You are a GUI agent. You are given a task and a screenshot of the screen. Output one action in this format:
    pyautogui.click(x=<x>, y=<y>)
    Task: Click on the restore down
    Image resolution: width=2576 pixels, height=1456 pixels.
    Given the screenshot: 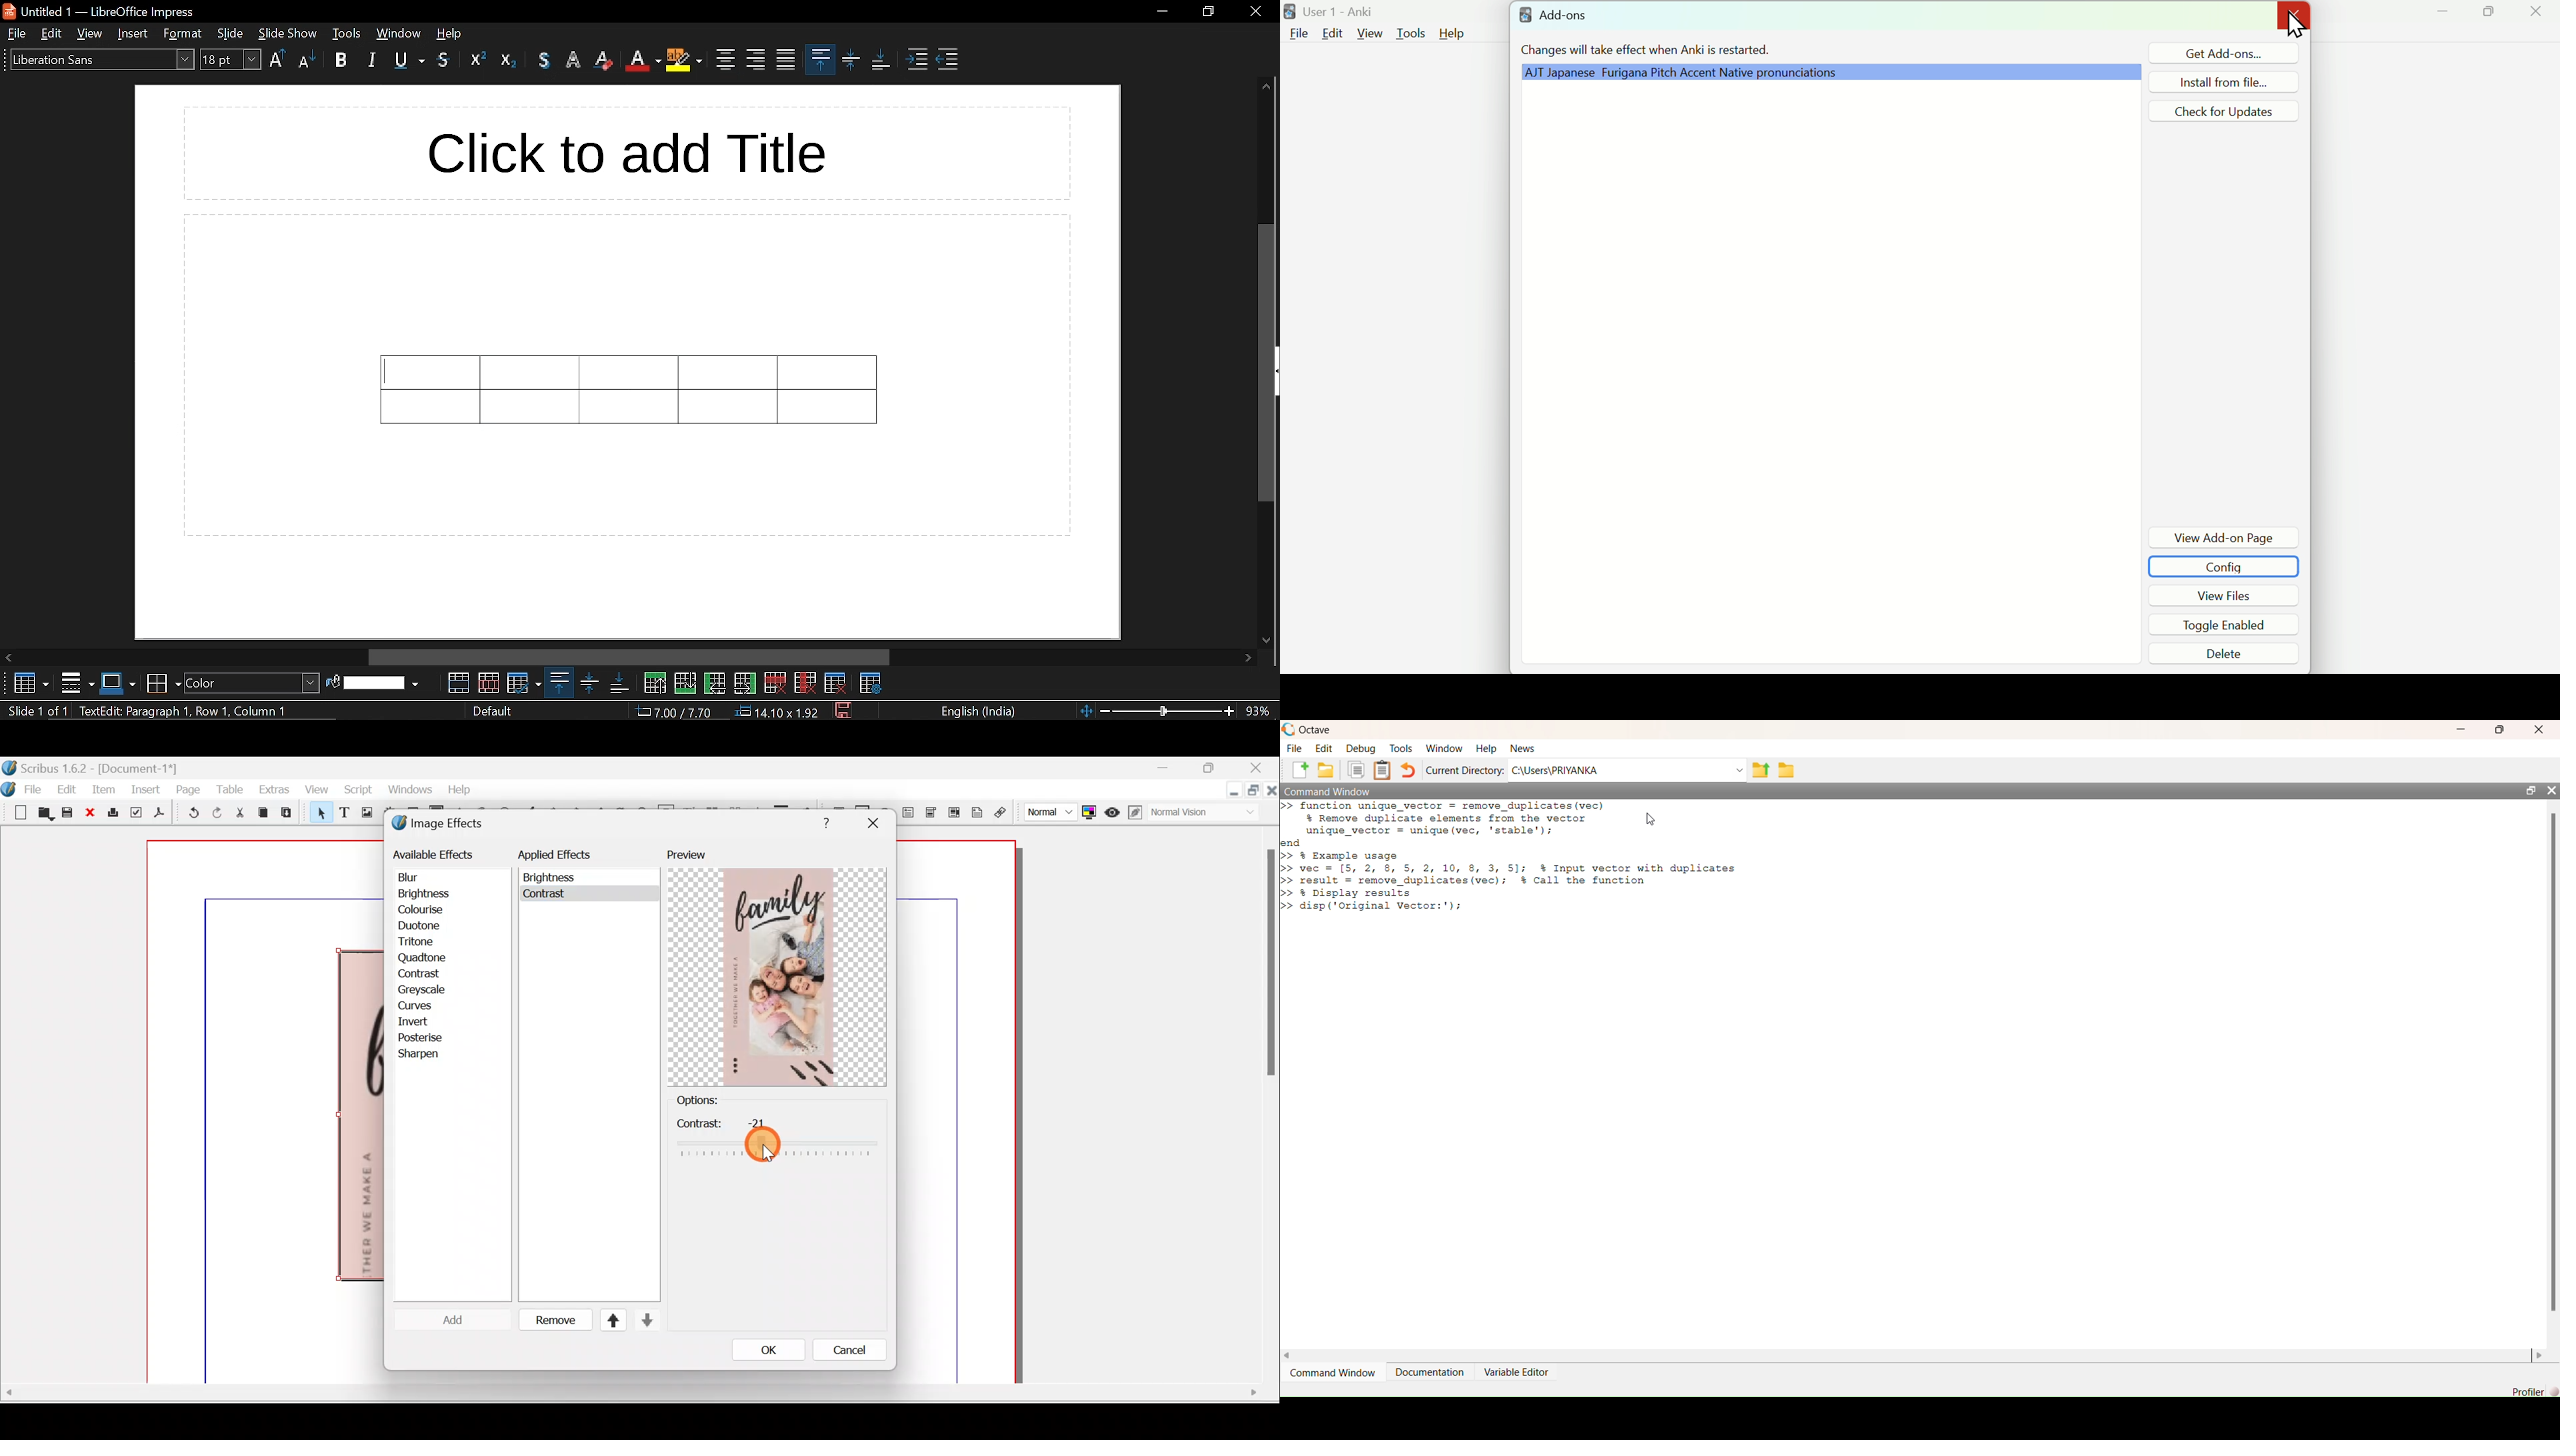 What is the action you would take?
    pyautogui.click(x=1205, y=14)
    